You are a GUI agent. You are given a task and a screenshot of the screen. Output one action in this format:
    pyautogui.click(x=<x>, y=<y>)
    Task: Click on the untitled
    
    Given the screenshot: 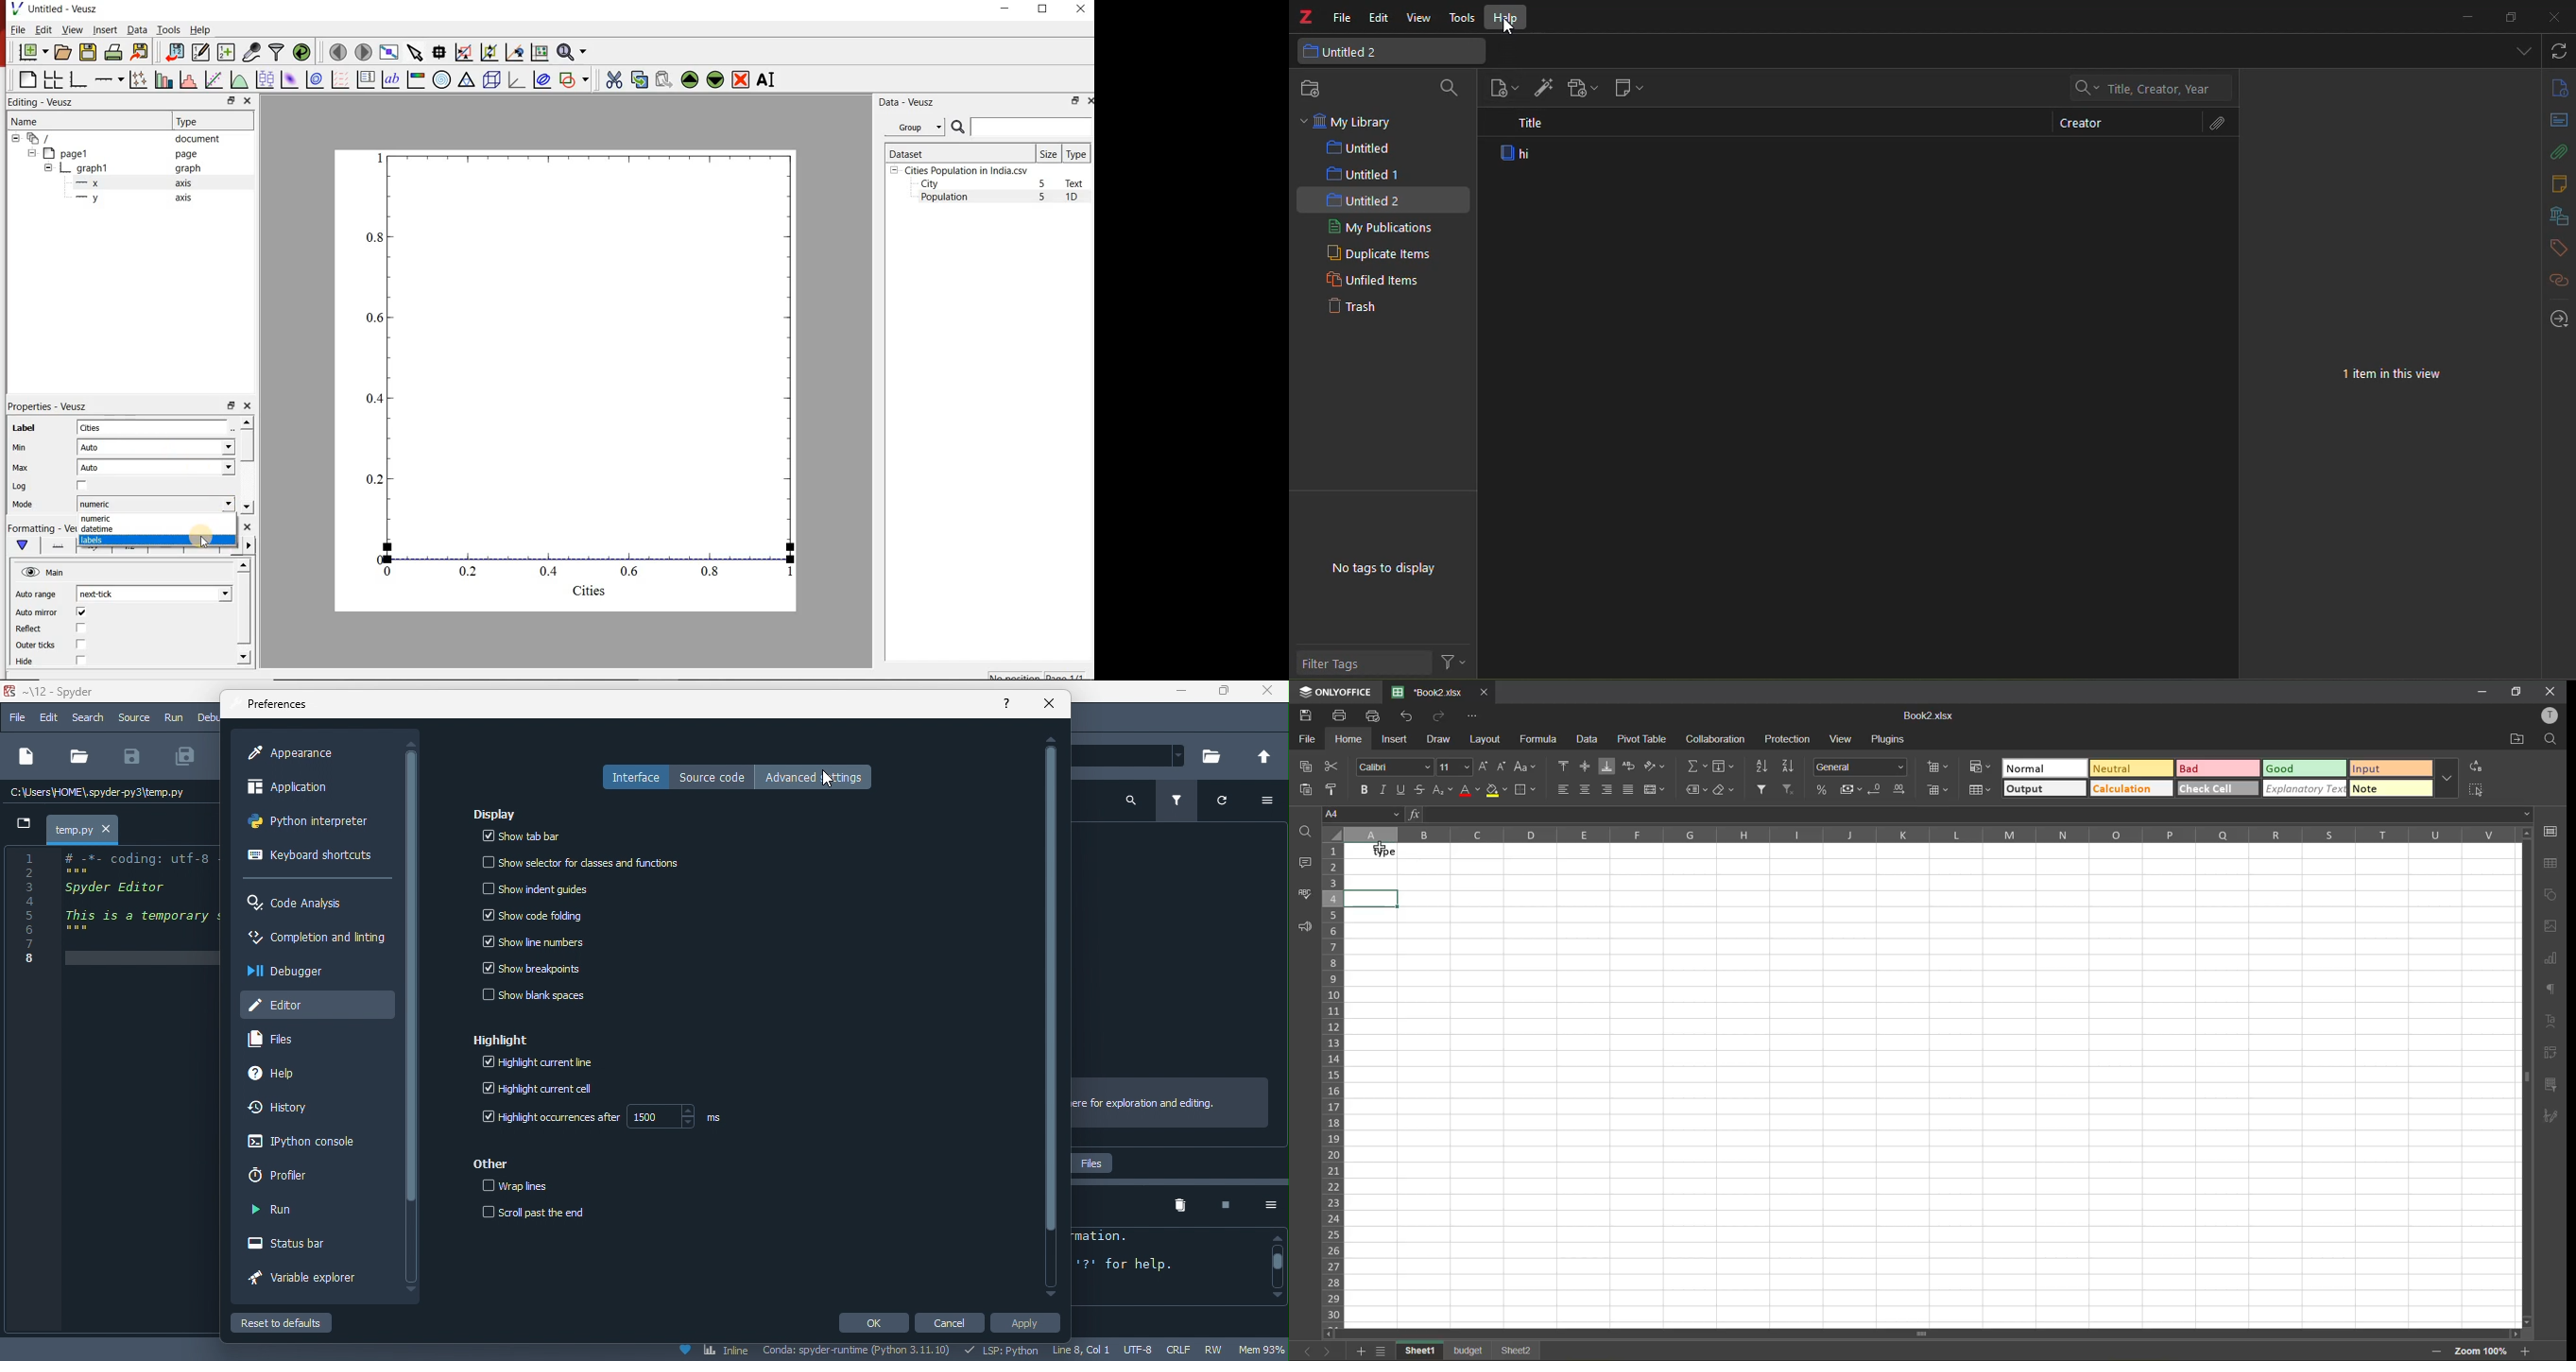 What is the action you would take?
    pyautogui.click(x=1355, y=147)
    